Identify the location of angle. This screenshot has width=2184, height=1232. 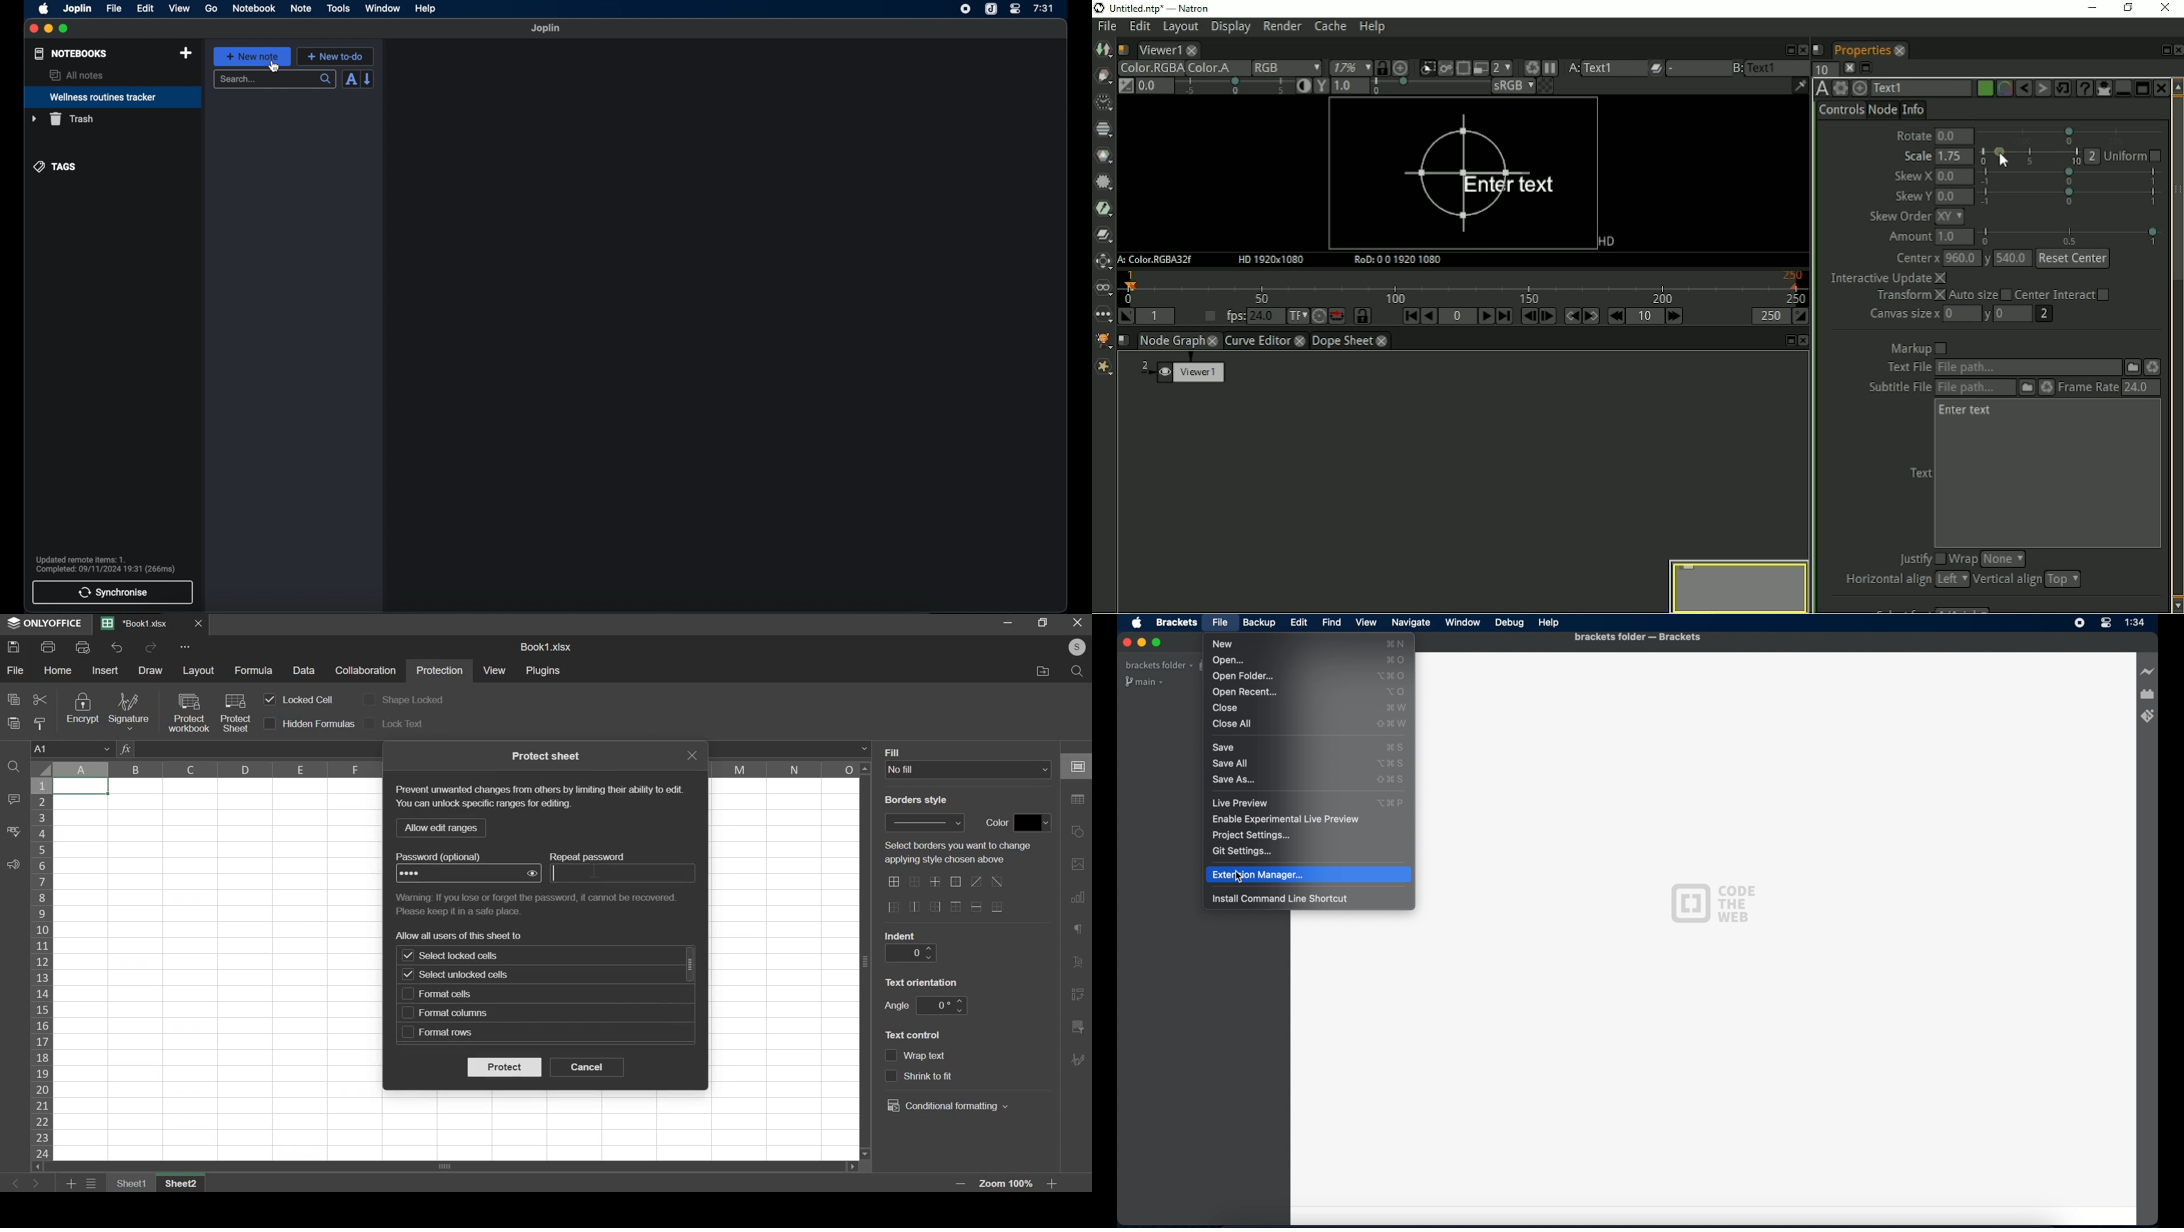
(940, 1006).